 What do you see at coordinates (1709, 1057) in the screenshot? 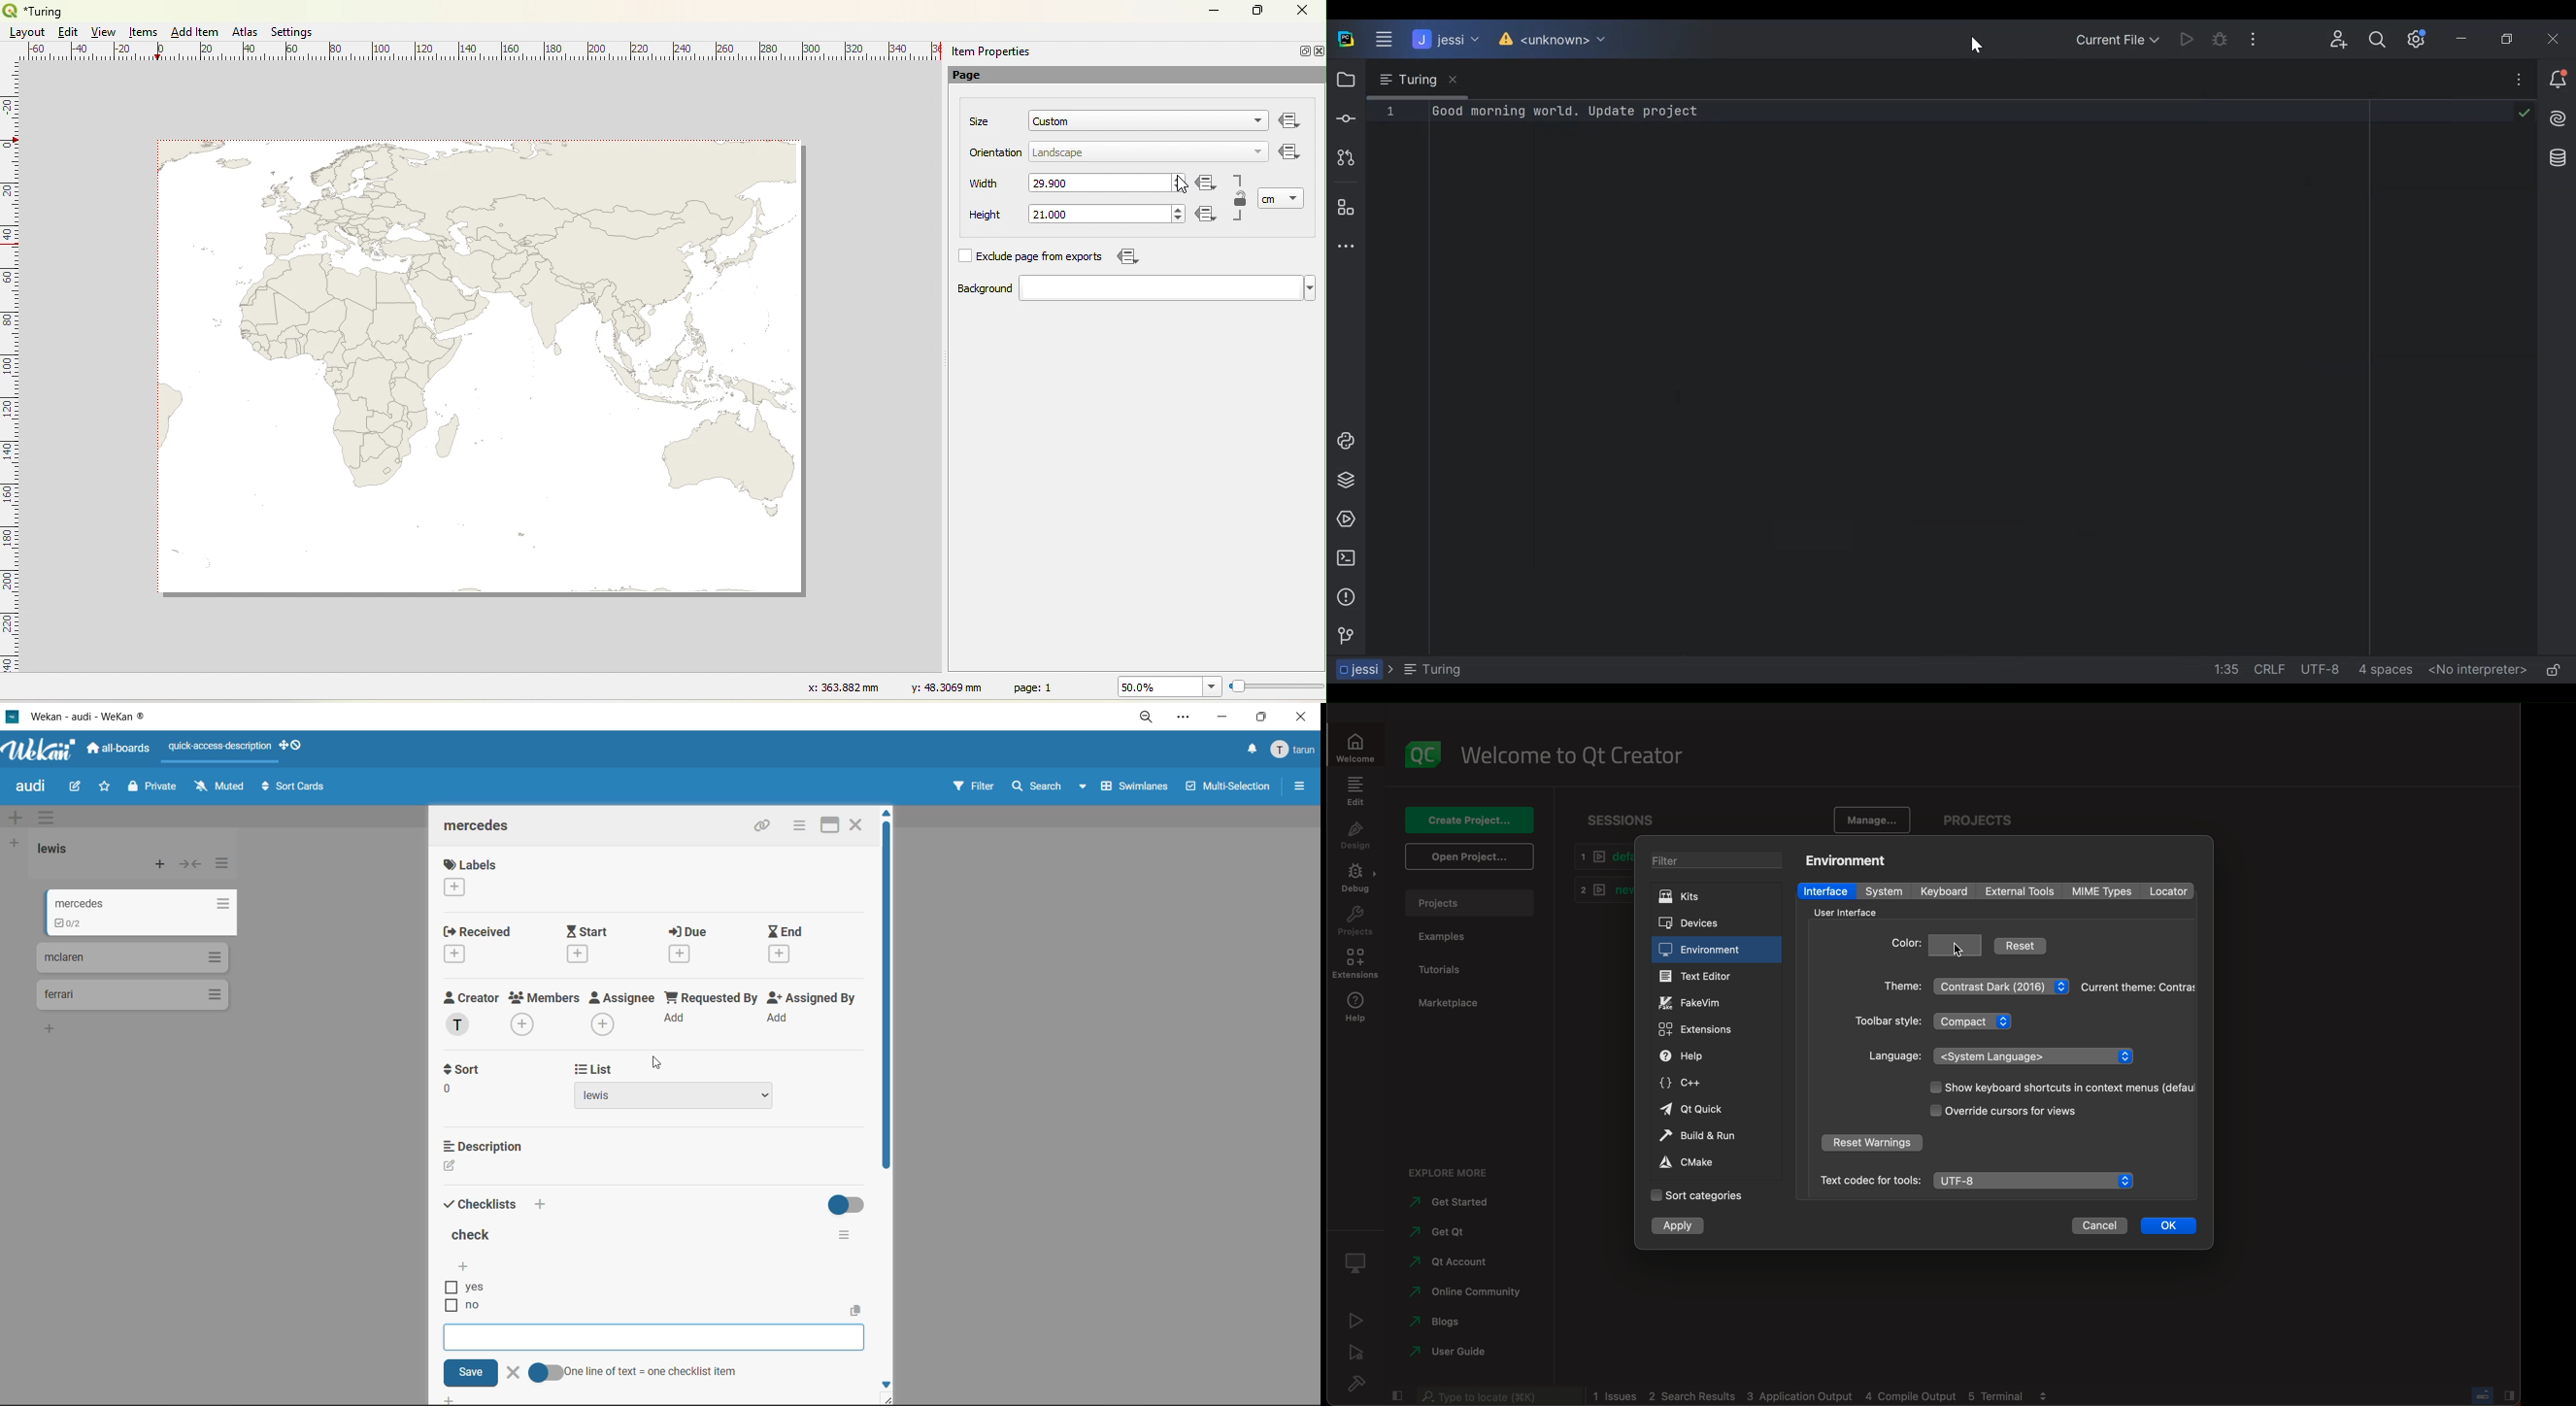
I see `help` at bounding box center [1709, 1057].